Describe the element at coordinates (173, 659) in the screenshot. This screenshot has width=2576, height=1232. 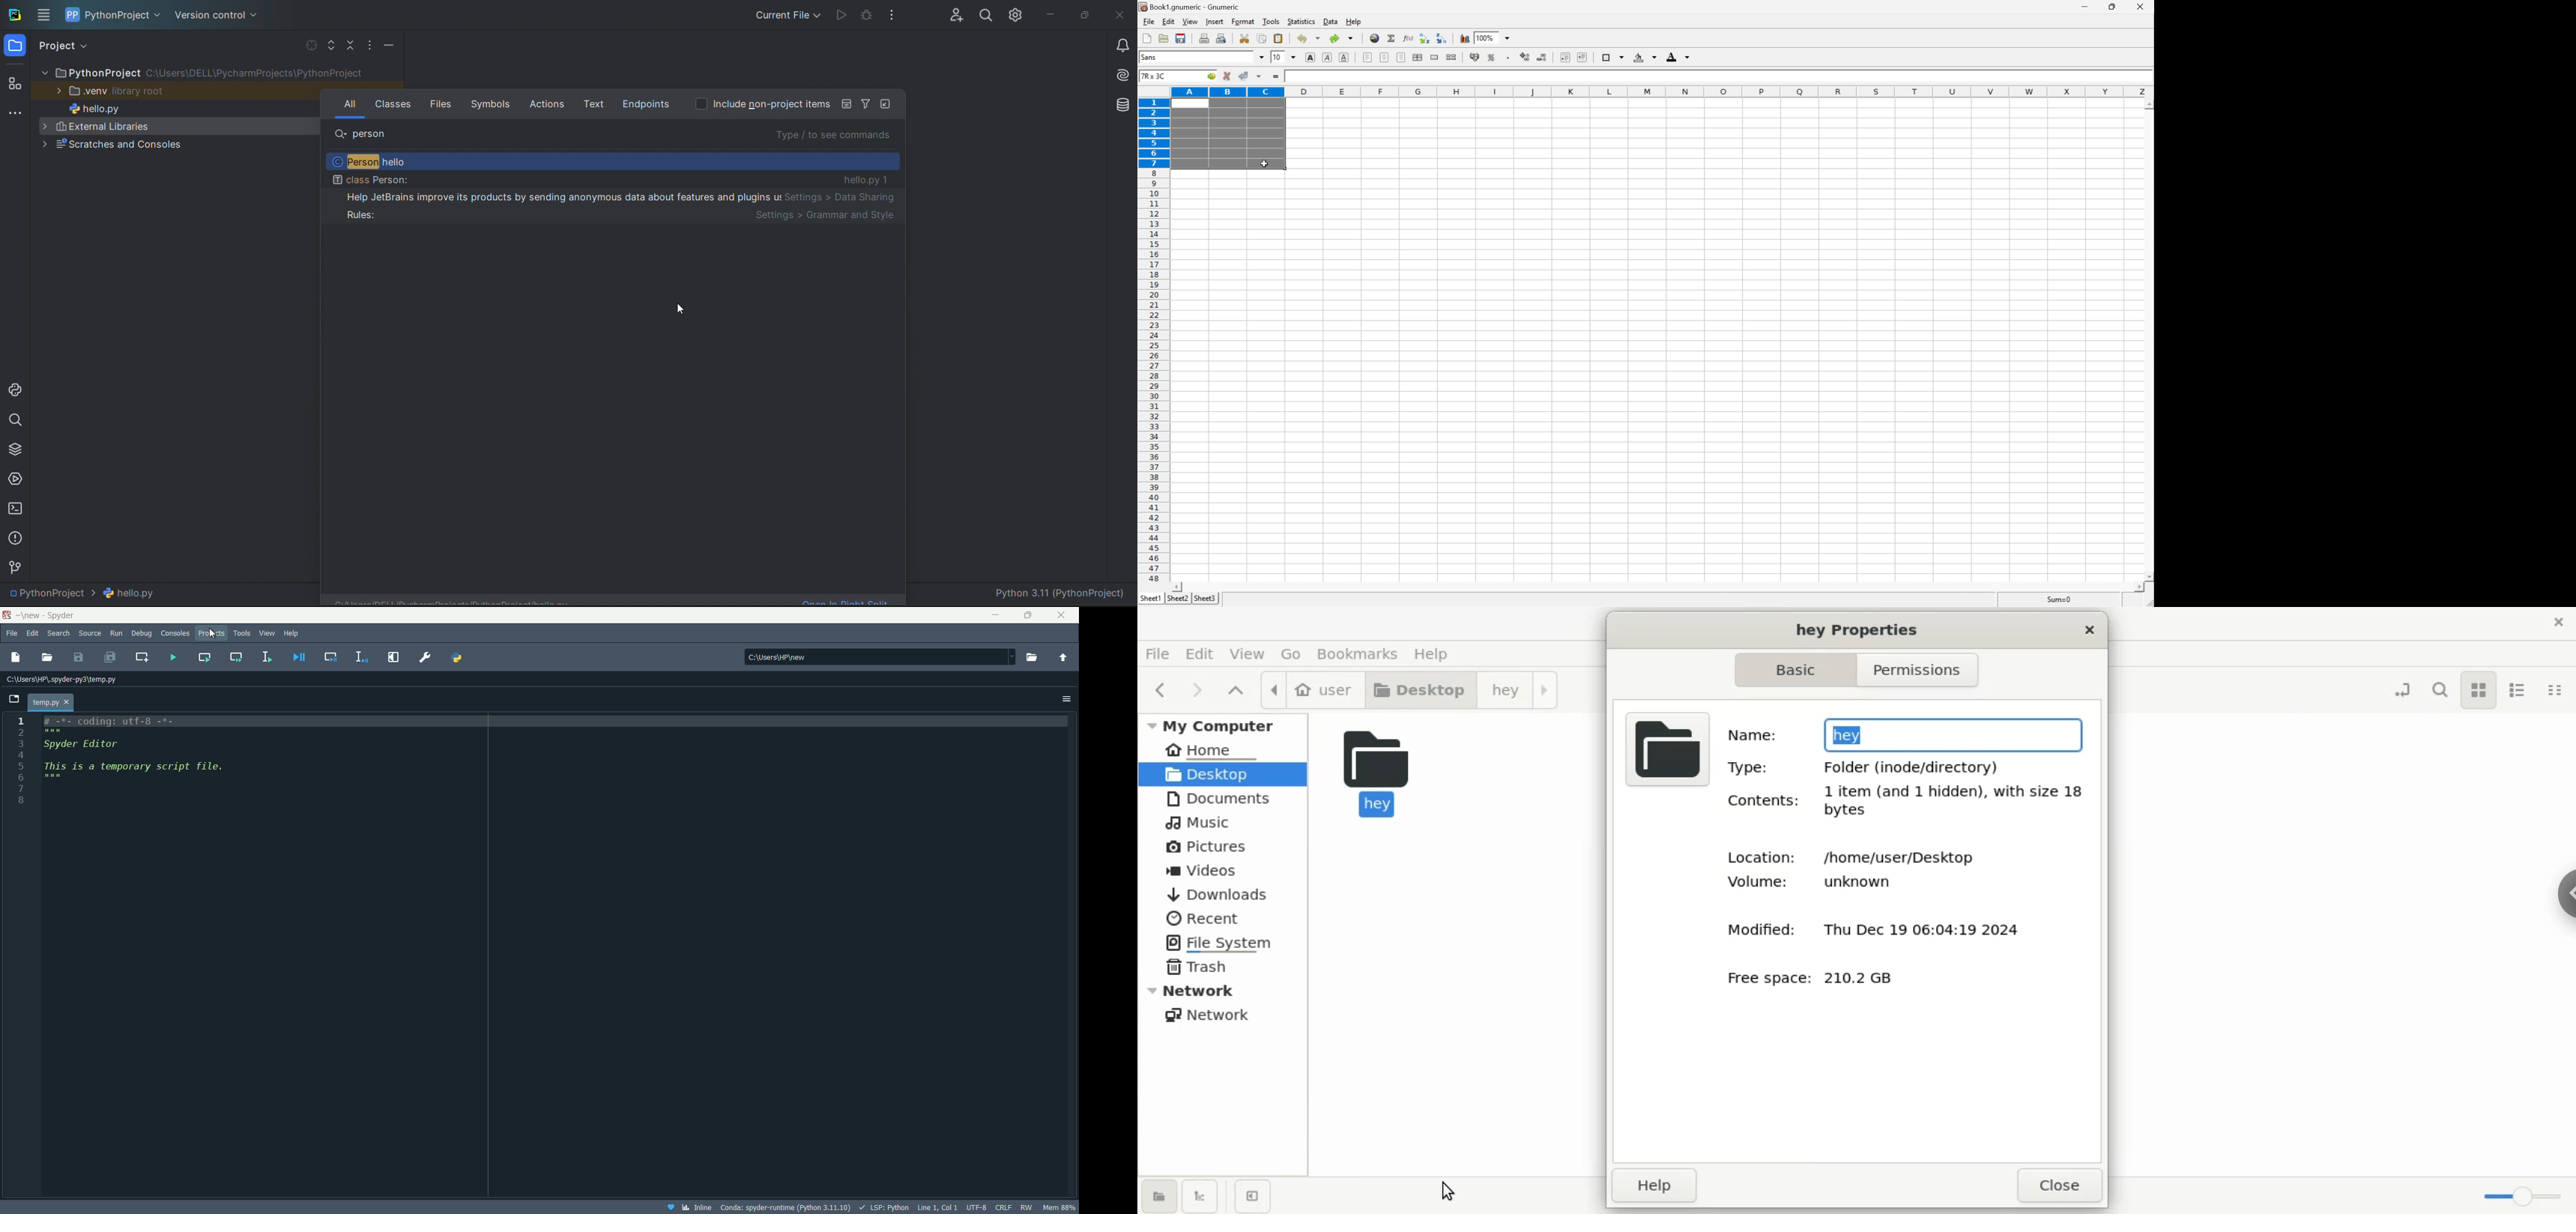
I see `run file` at that location.